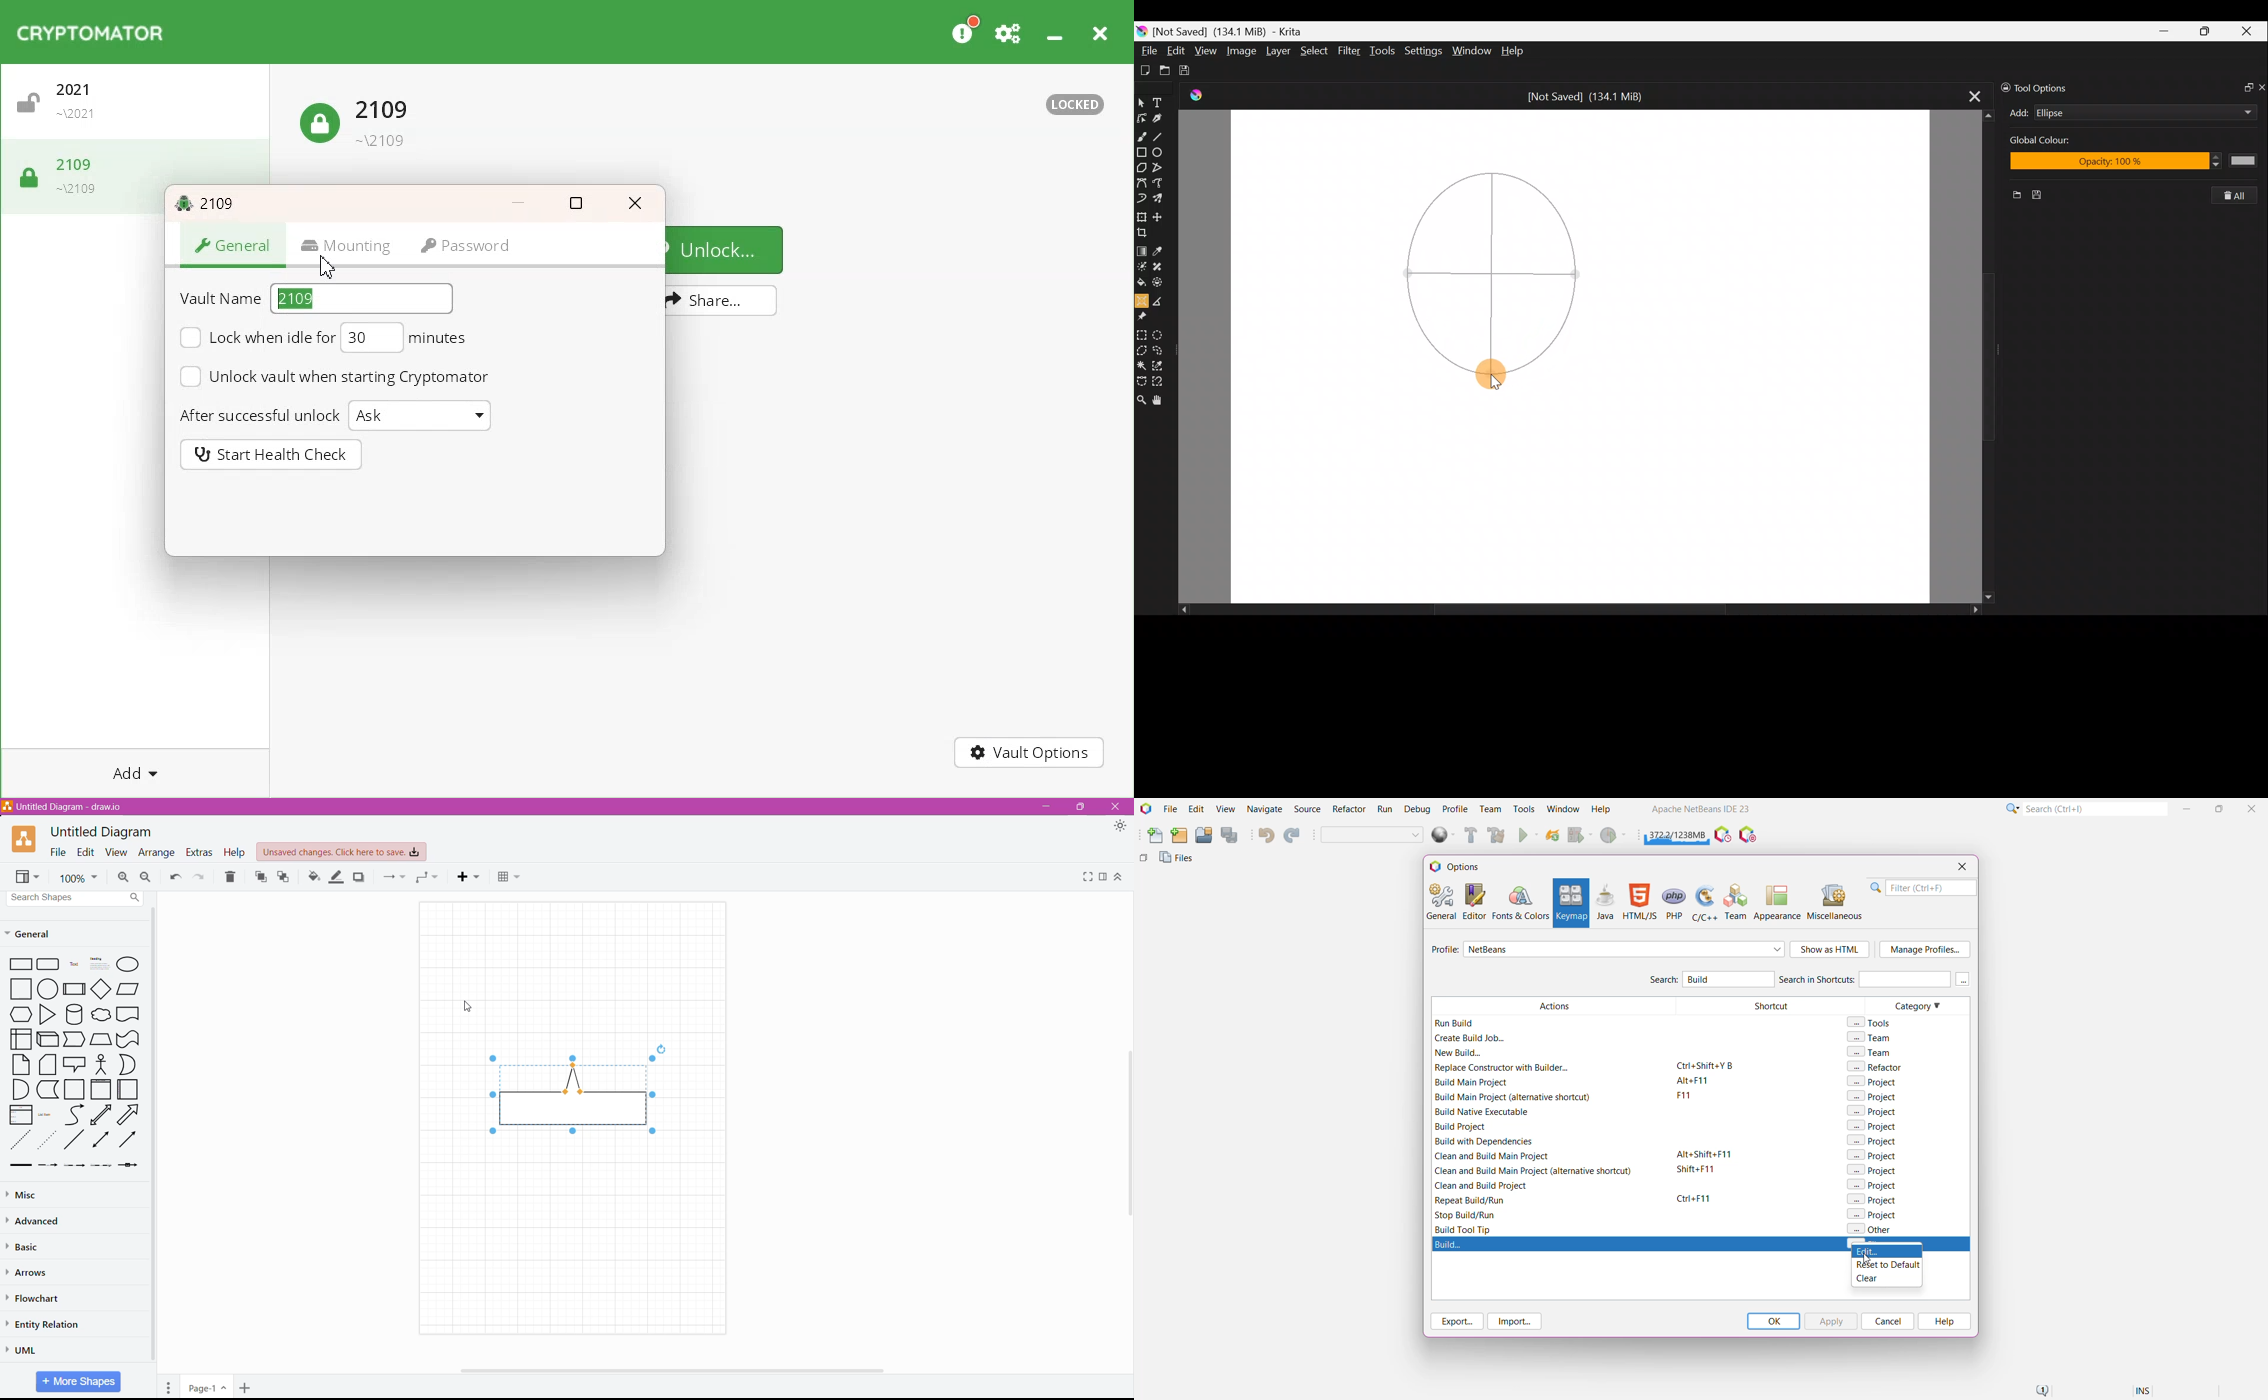 The height and width of the screenshot is (1400, 2268). What do you see at coordinates (1141, 199) in the screenshot?
I see `Dynamic brush tool` at bounding box center [1141, 199].